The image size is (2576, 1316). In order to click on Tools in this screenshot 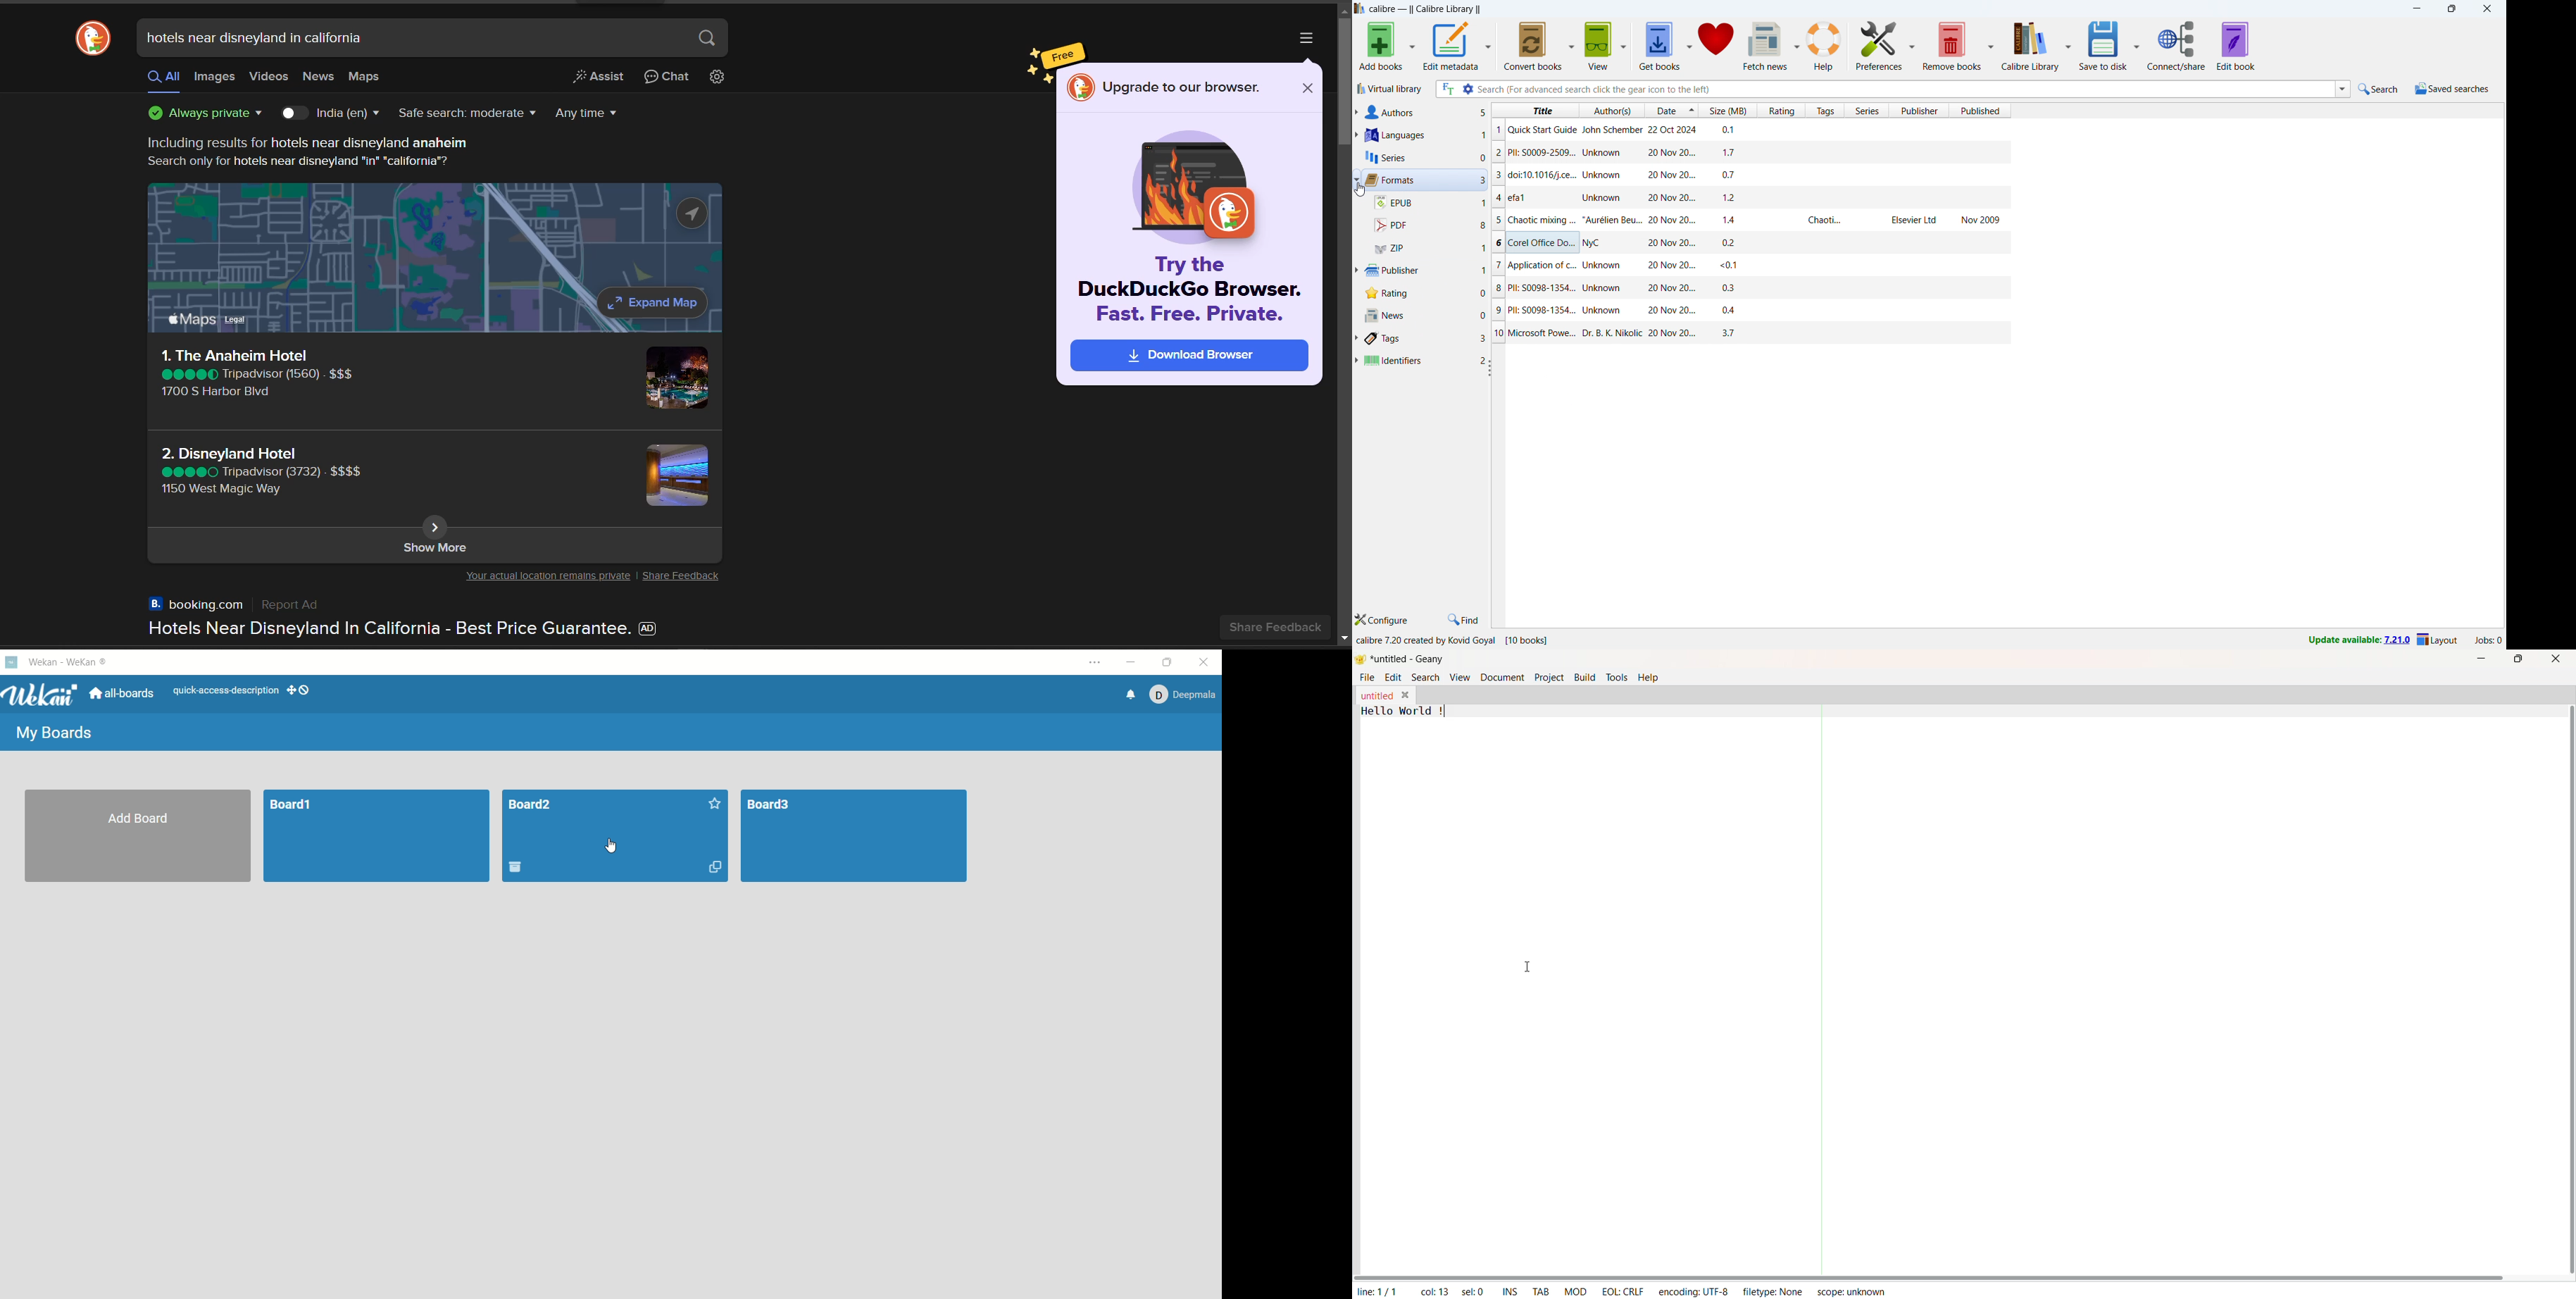, I will do `click(1617, 676)`.